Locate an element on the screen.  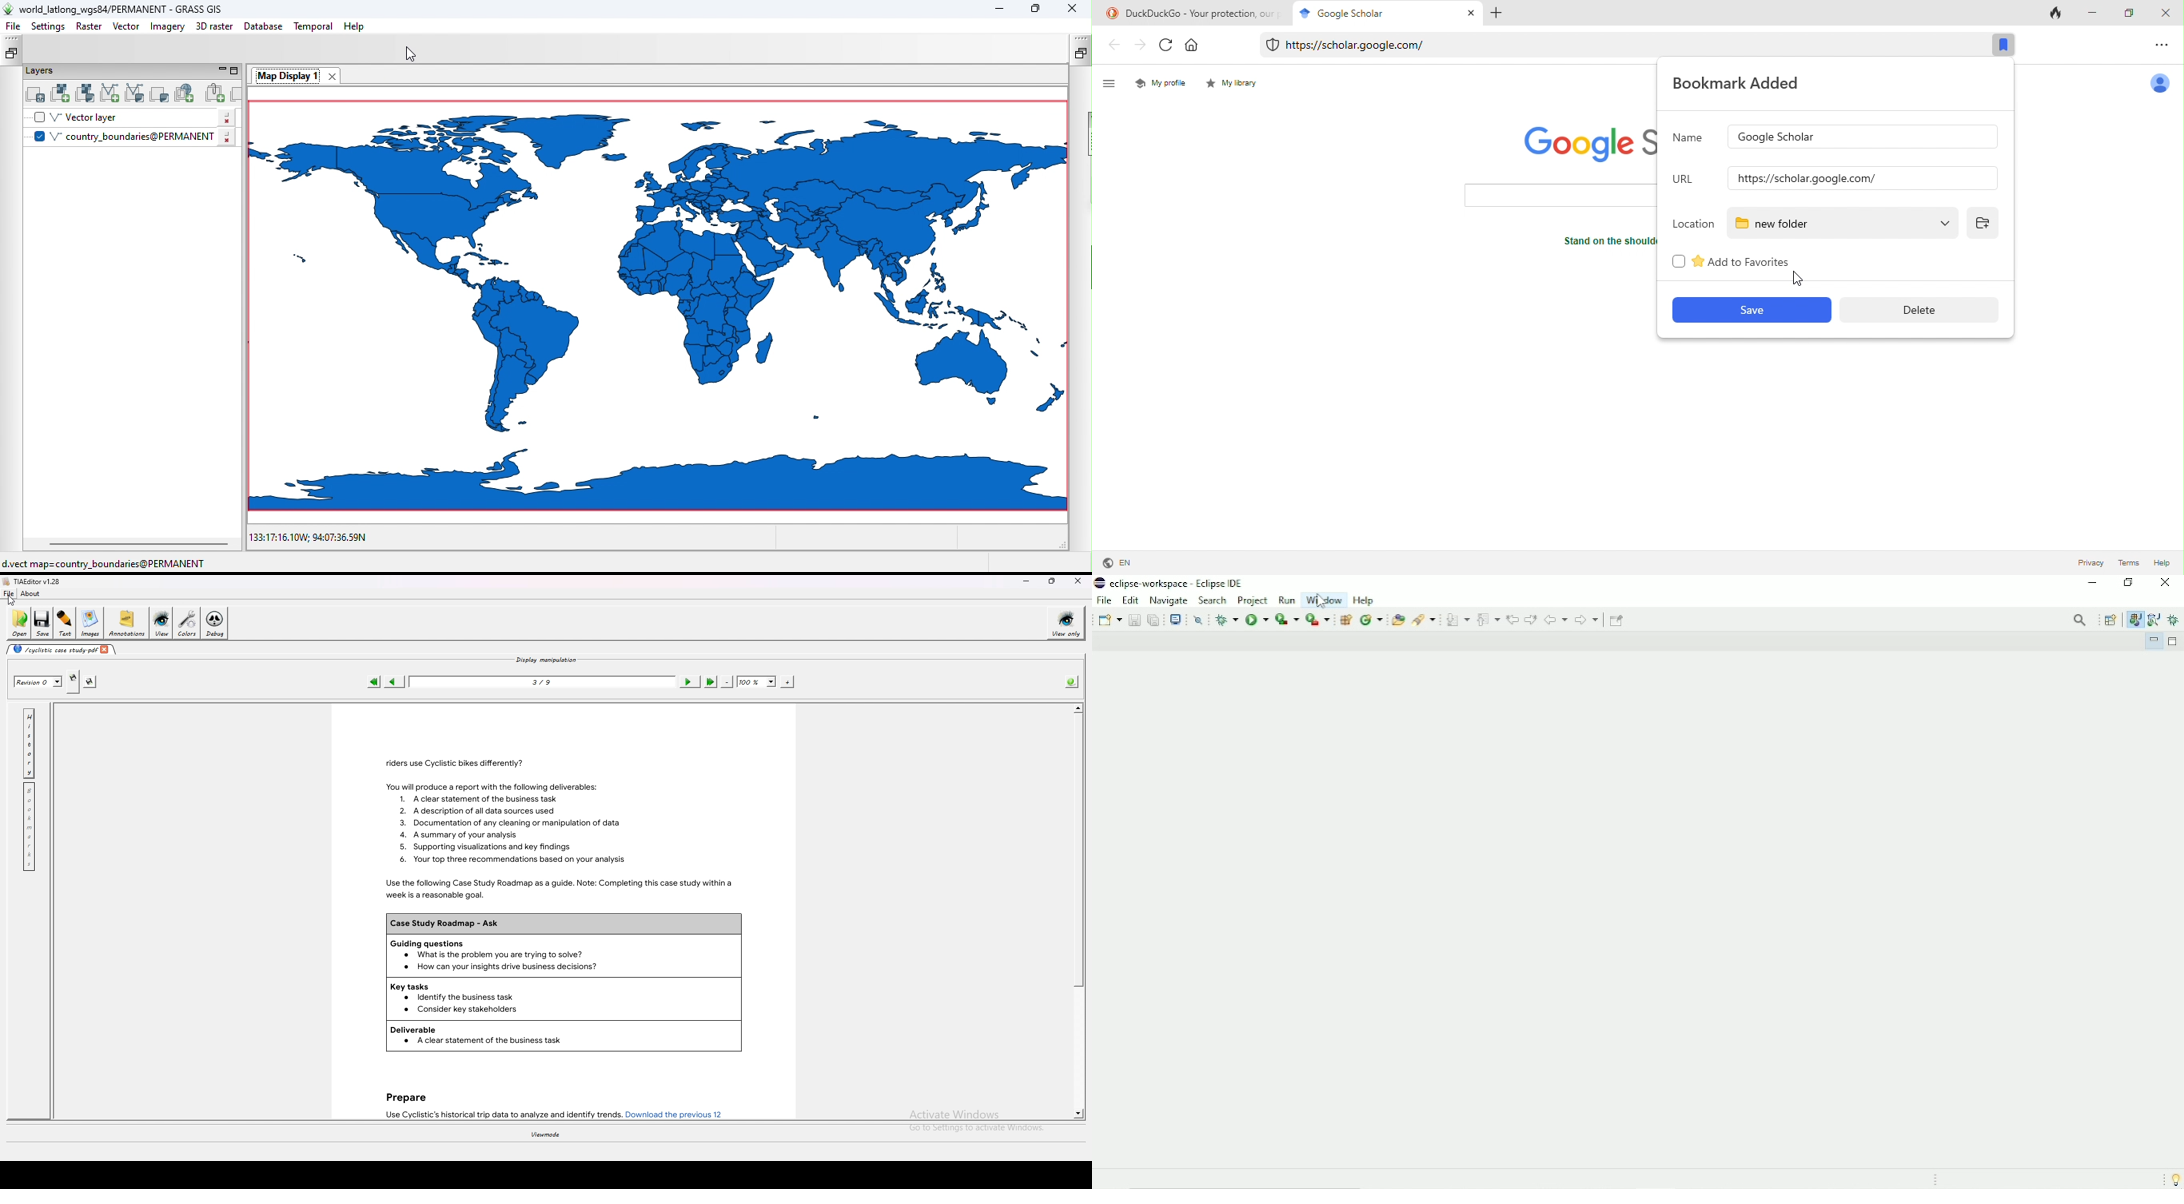
Forward is located at coordinates (1587, 621).